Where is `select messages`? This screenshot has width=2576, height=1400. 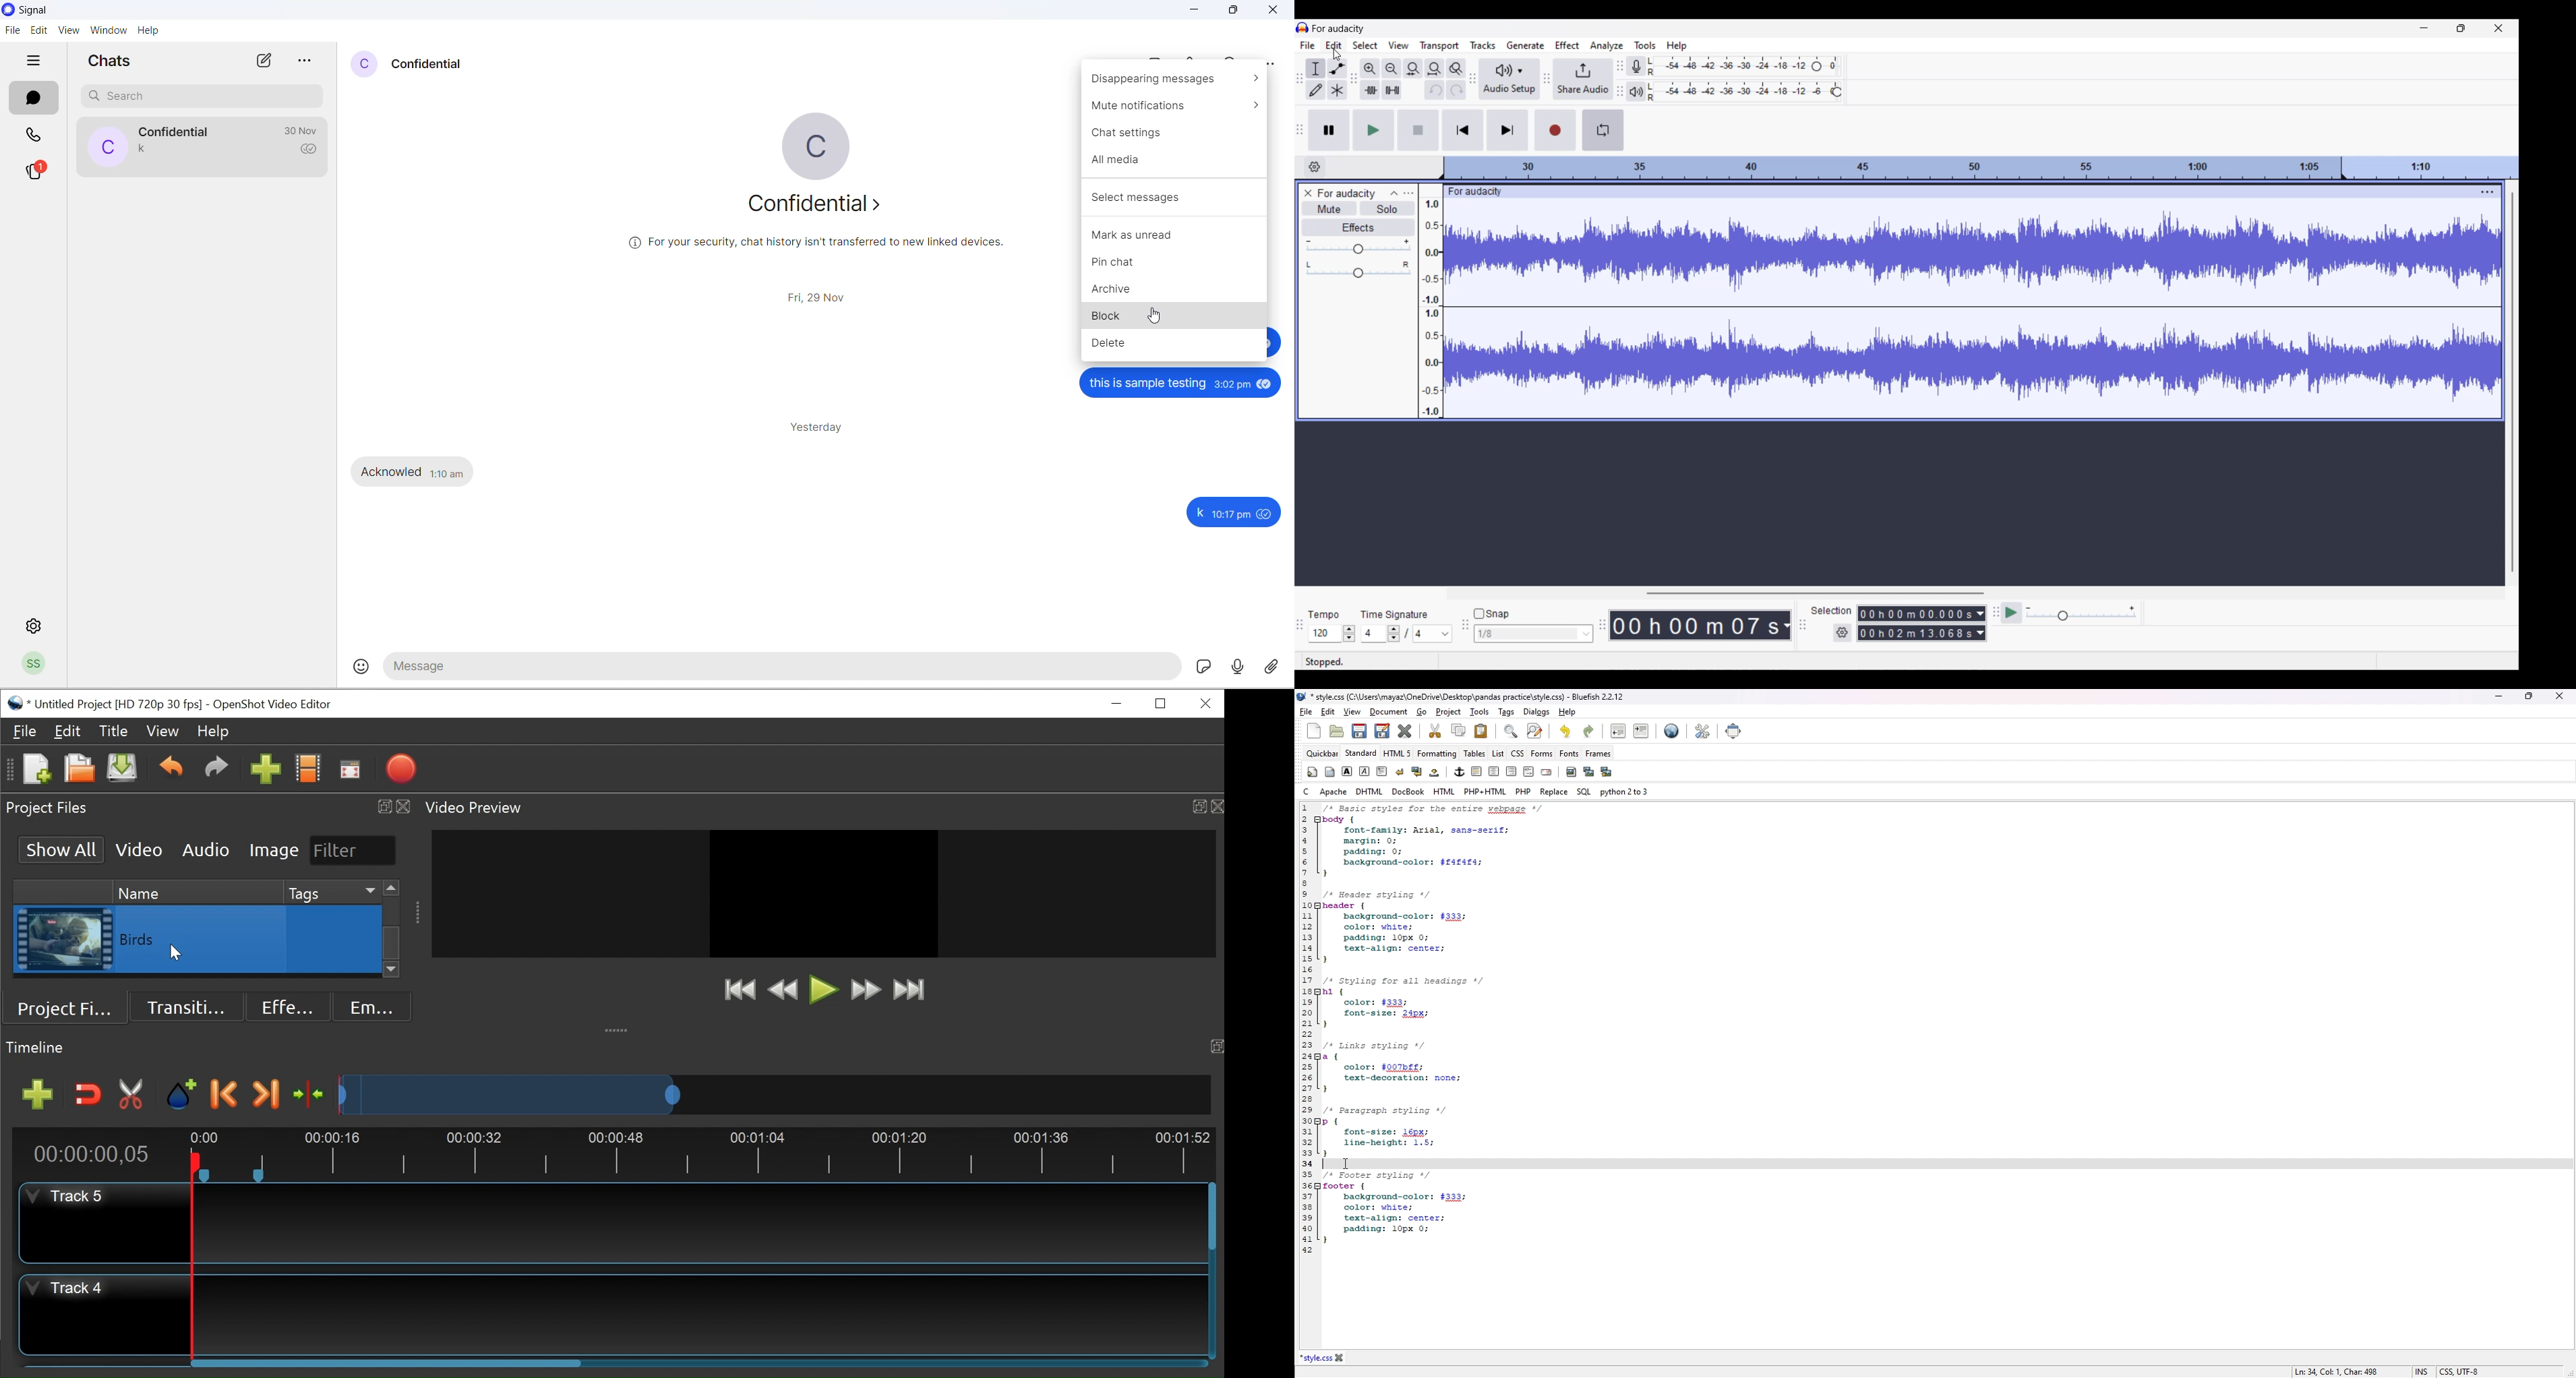
select messages is located at coordinates (1174, 198).